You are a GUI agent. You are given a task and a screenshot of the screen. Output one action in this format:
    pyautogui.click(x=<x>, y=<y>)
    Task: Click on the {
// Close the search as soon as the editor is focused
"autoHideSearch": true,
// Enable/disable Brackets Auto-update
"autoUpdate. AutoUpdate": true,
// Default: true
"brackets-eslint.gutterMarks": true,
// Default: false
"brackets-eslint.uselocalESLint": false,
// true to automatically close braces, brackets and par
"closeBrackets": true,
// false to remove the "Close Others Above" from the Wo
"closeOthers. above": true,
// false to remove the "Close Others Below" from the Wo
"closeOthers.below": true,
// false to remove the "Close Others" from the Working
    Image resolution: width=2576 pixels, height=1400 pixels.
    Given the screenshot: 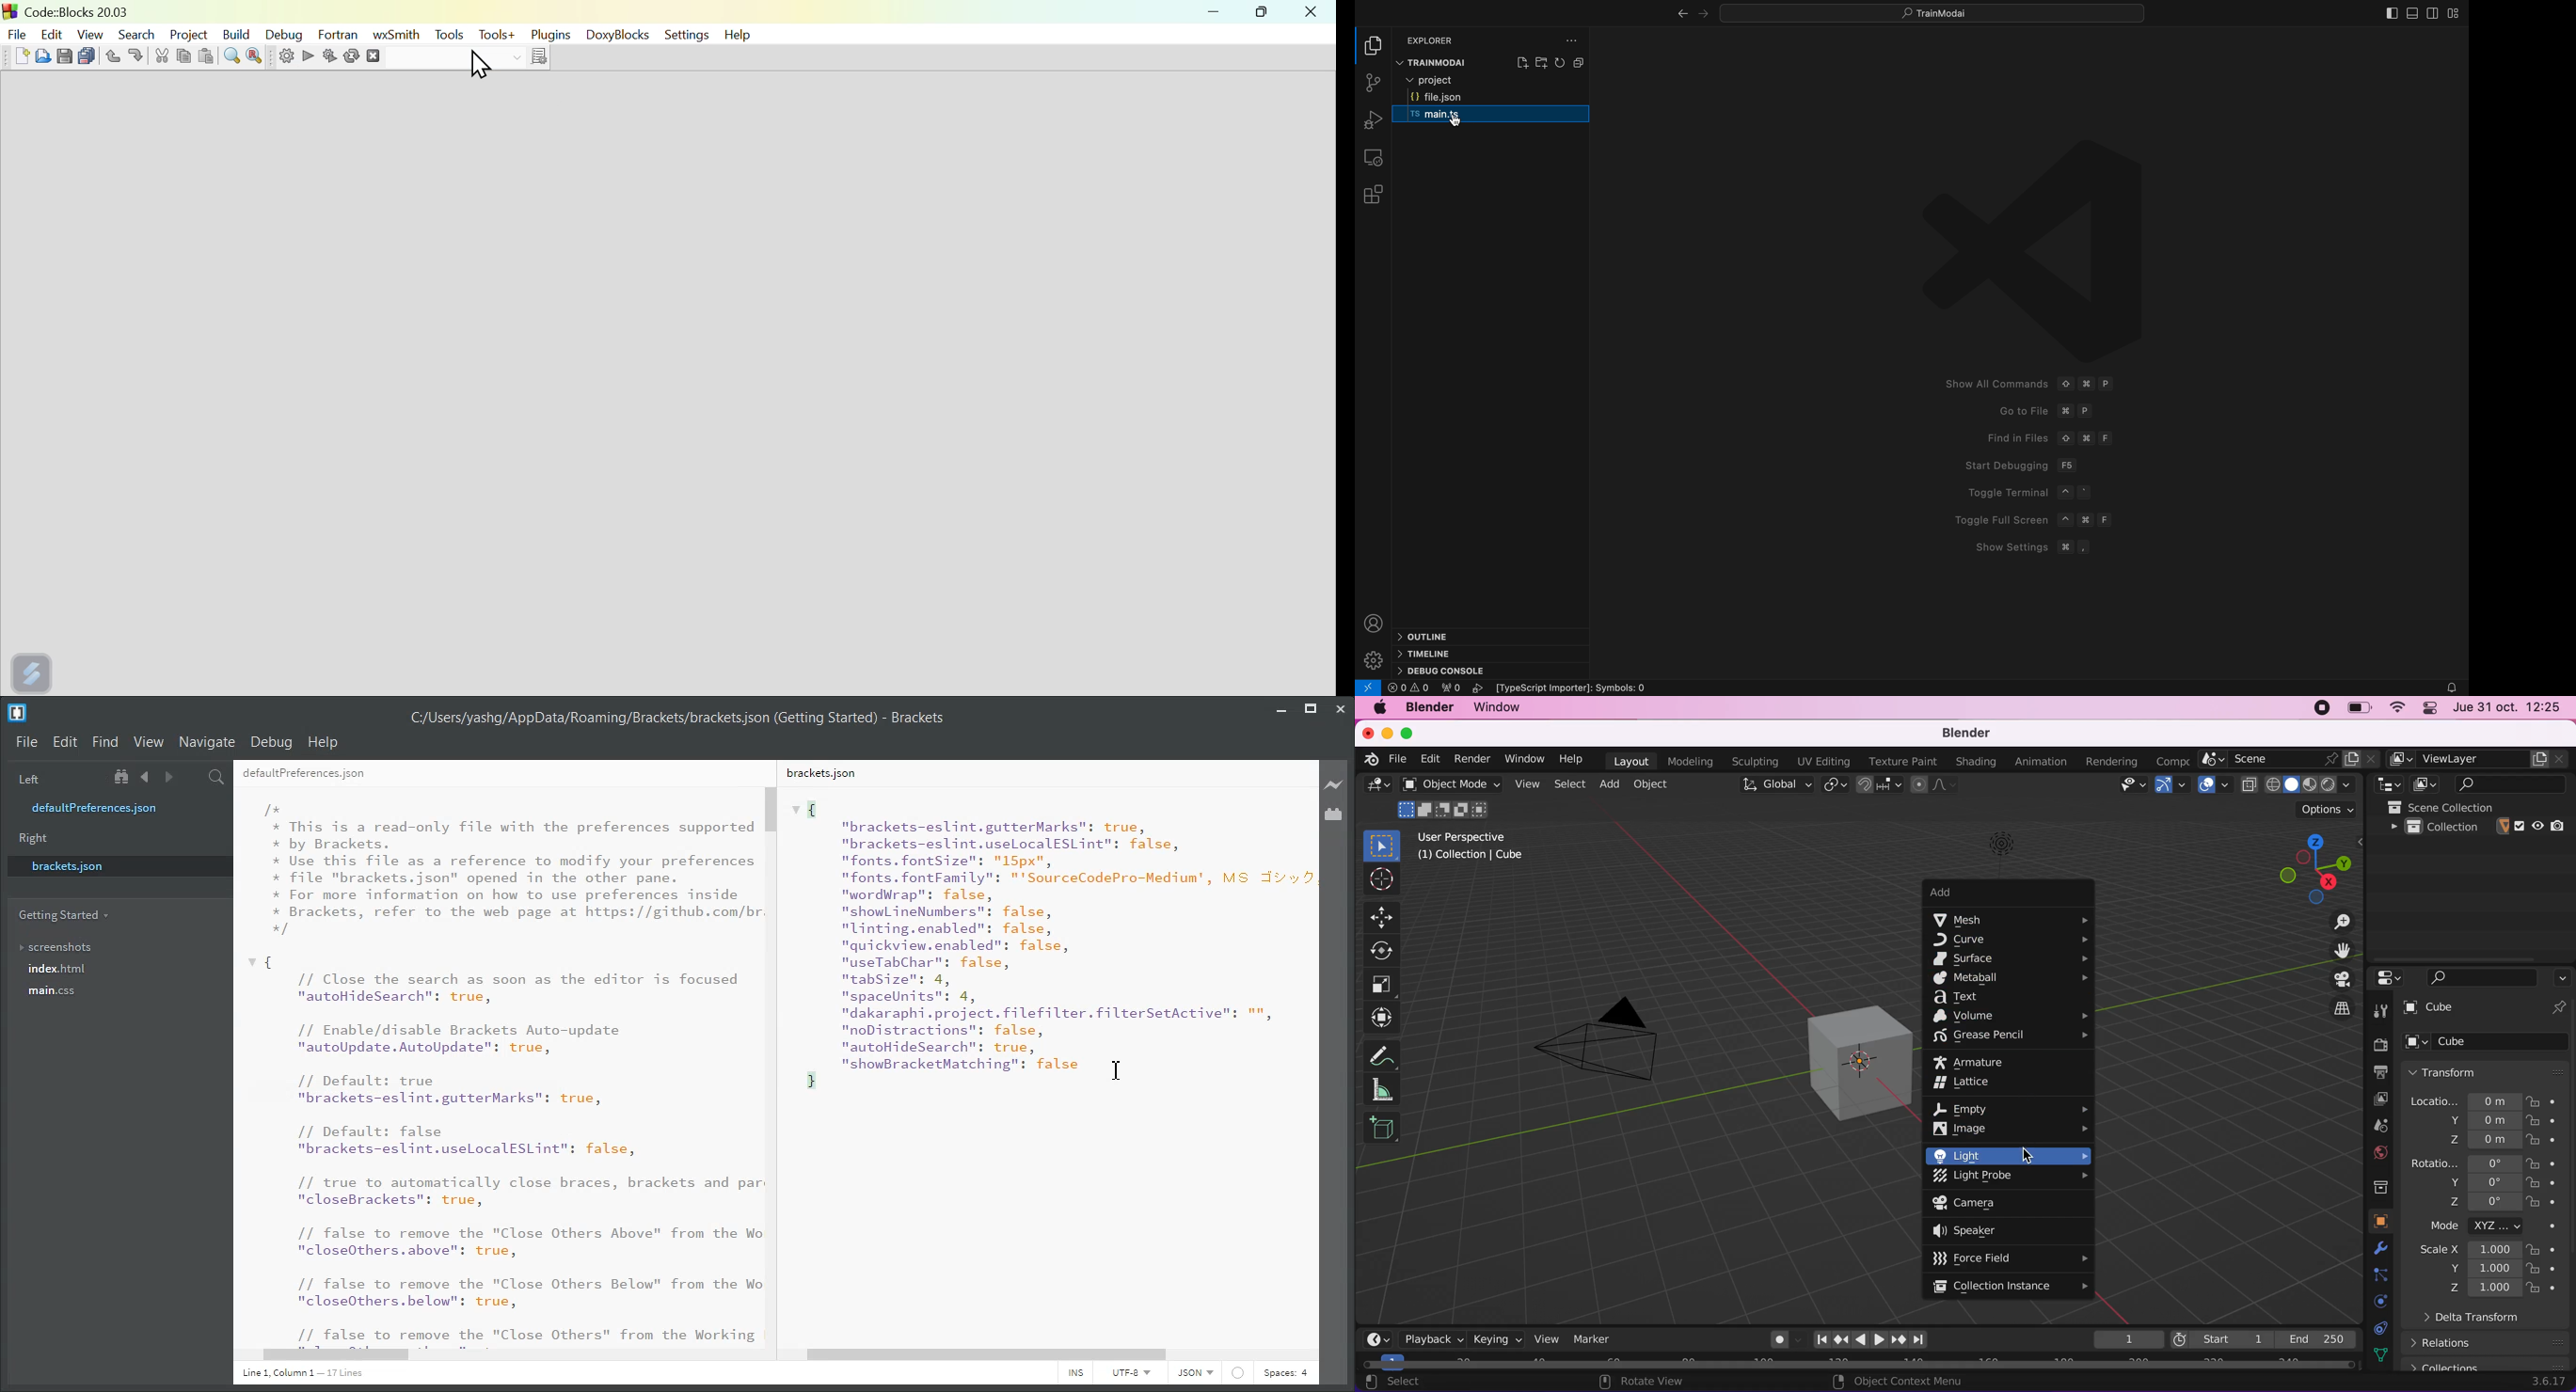 What is the action you would take?
    pyautogui.click(x=504, y=1149)
    